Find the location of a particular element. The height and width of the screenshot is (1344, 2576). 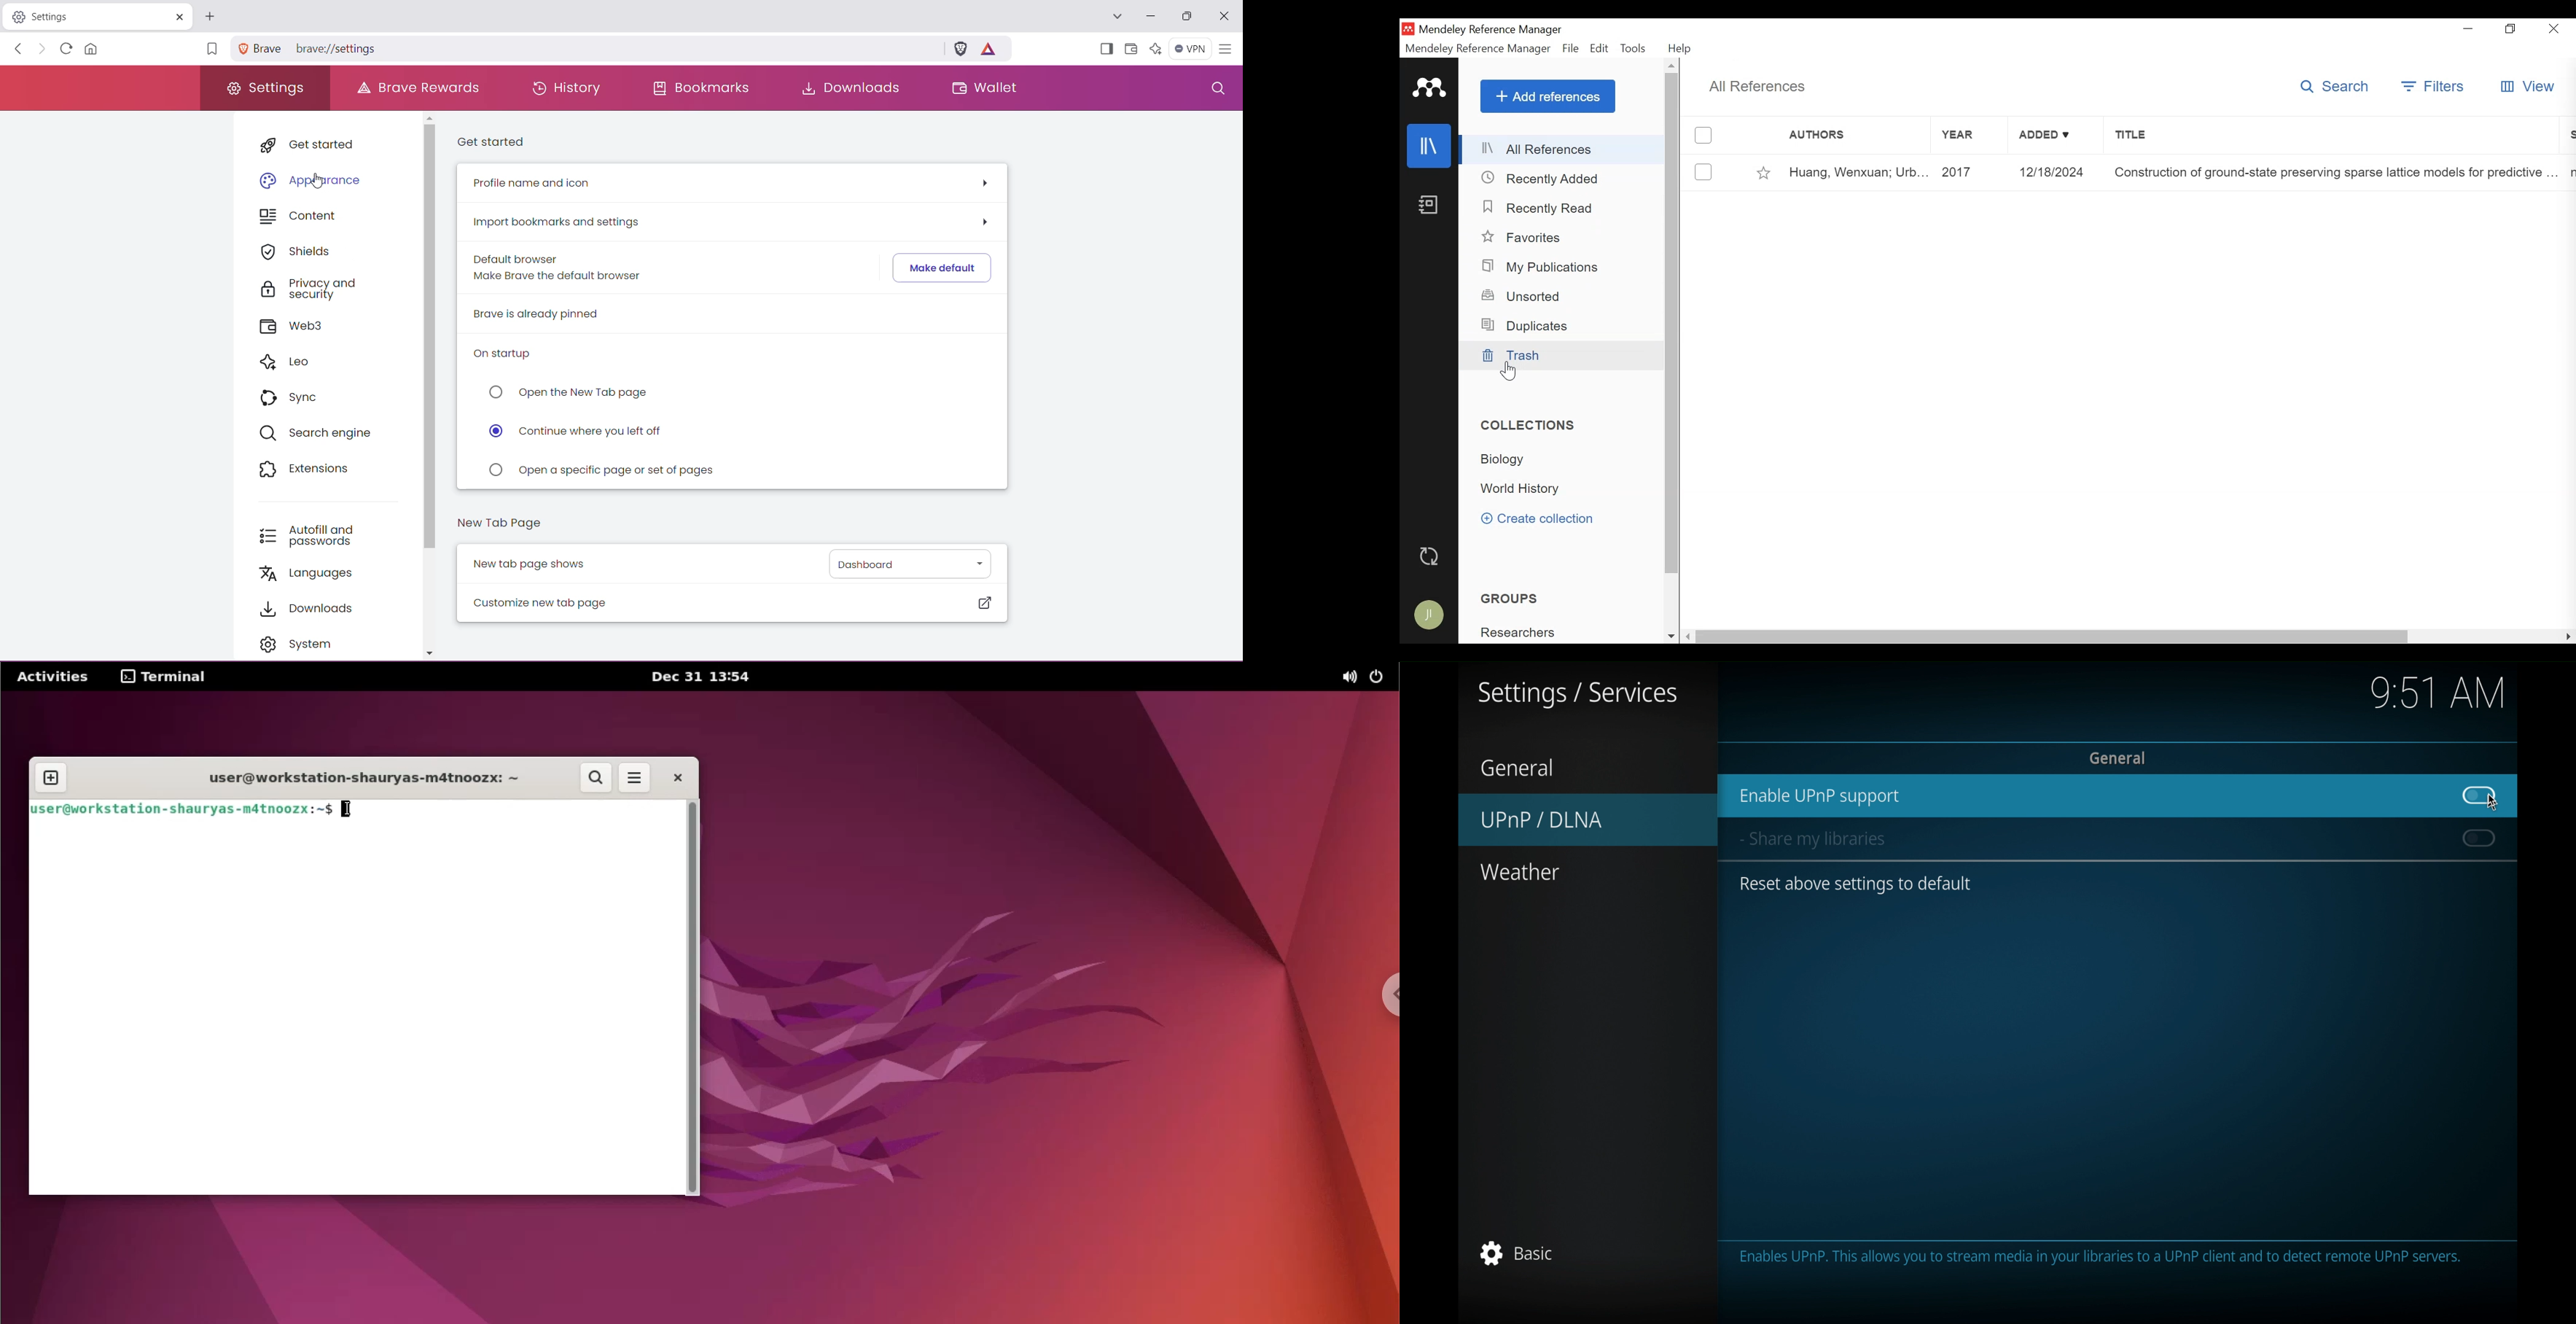

general is located at coordinates (2118, 758).